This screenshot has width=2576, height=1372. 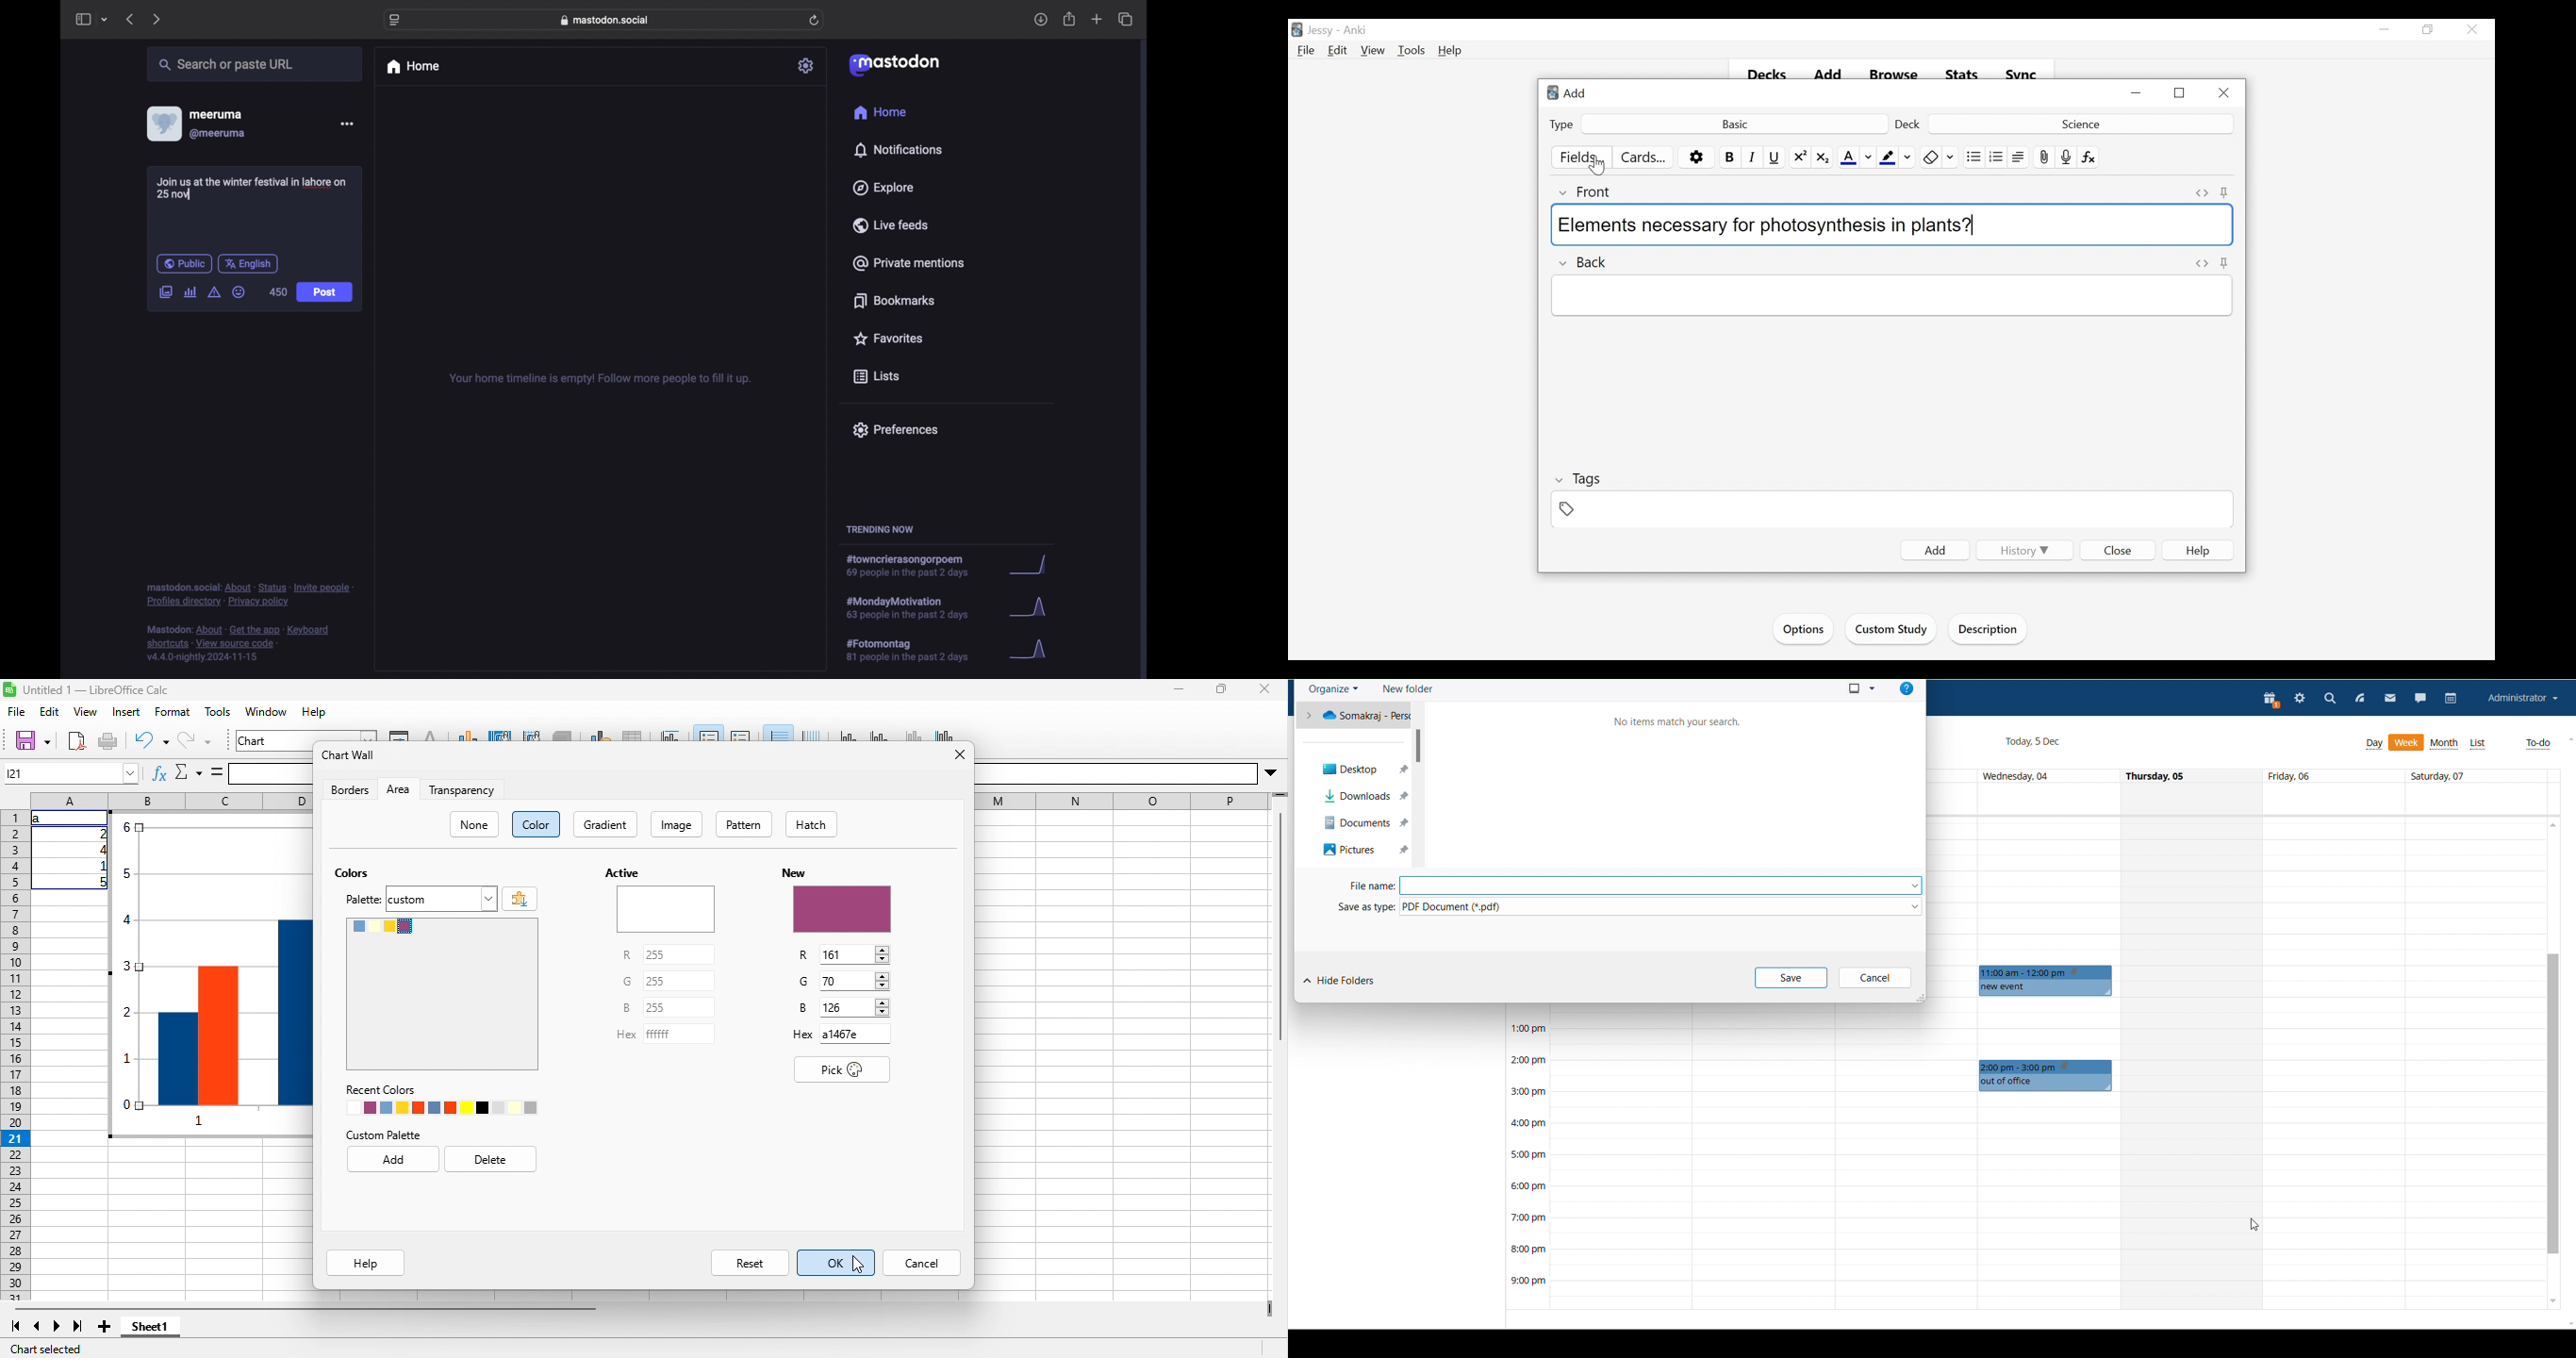 What do you see at coordinates (847, 1007) in the screenshot?
I see `Input B value` at bounding box center [847, 1007].